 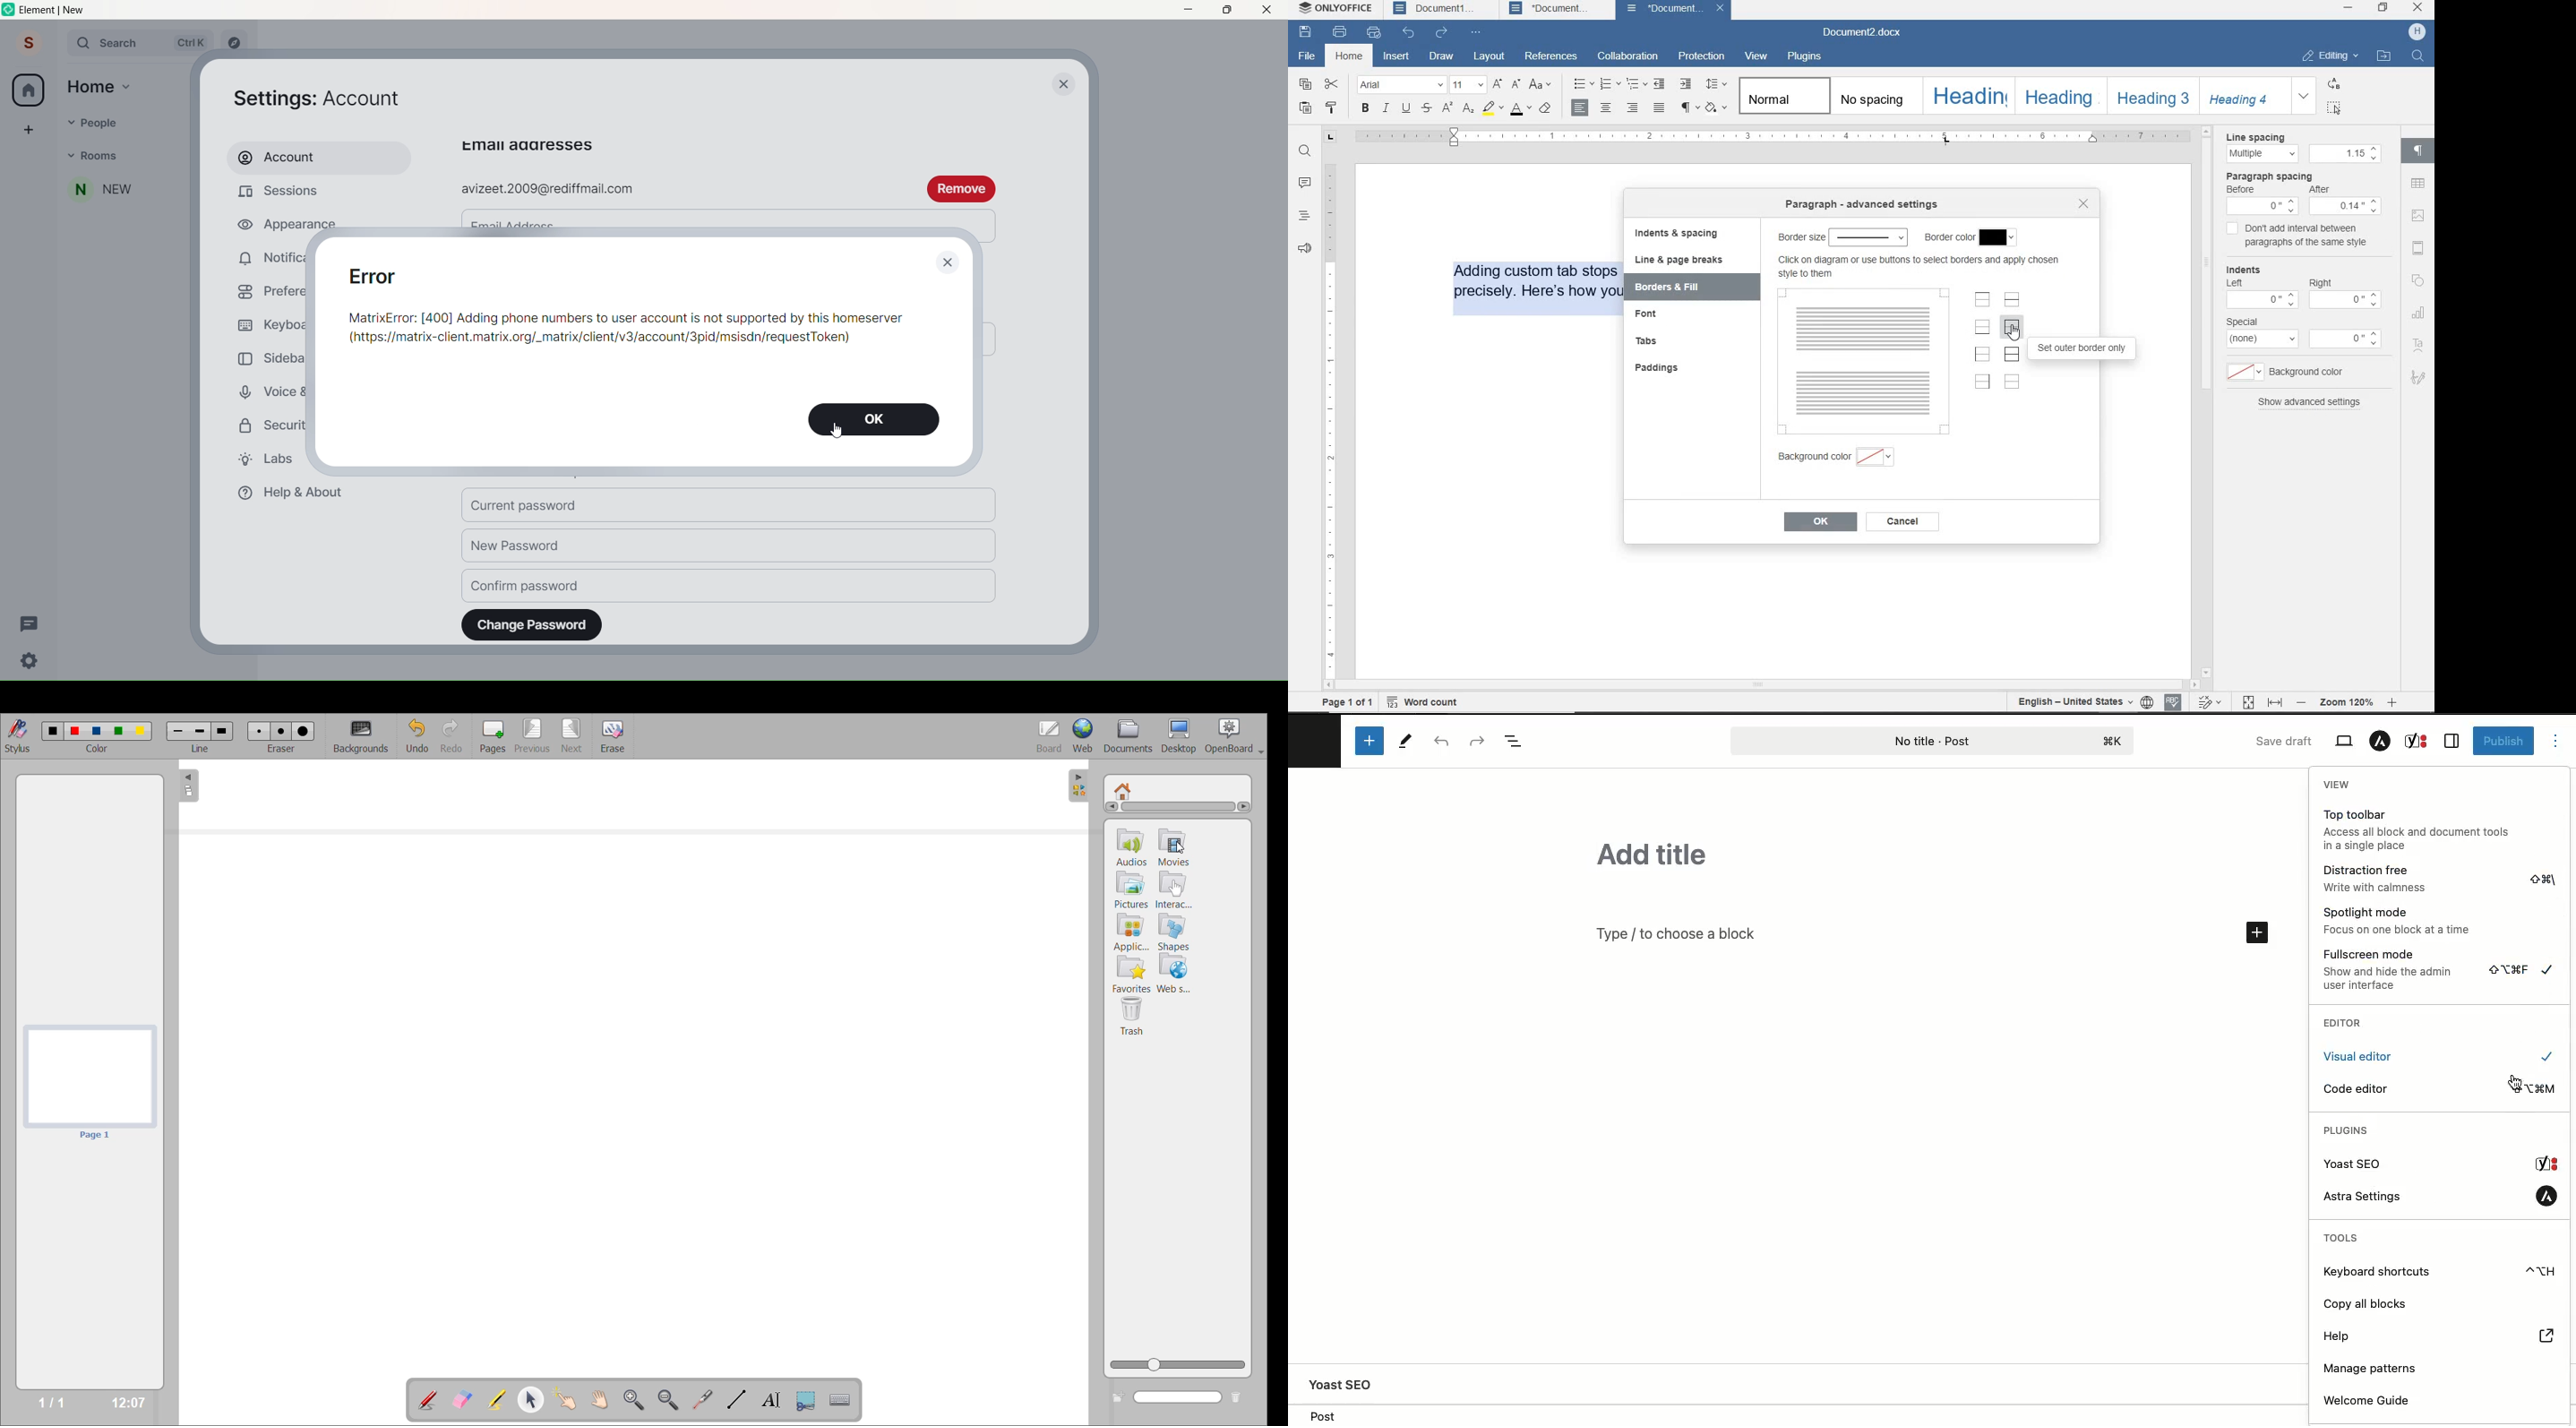 What do you see at coordinates (2258, 135) in the screenshot?
I see `Line spacing` at bounding box center [2258, 135].